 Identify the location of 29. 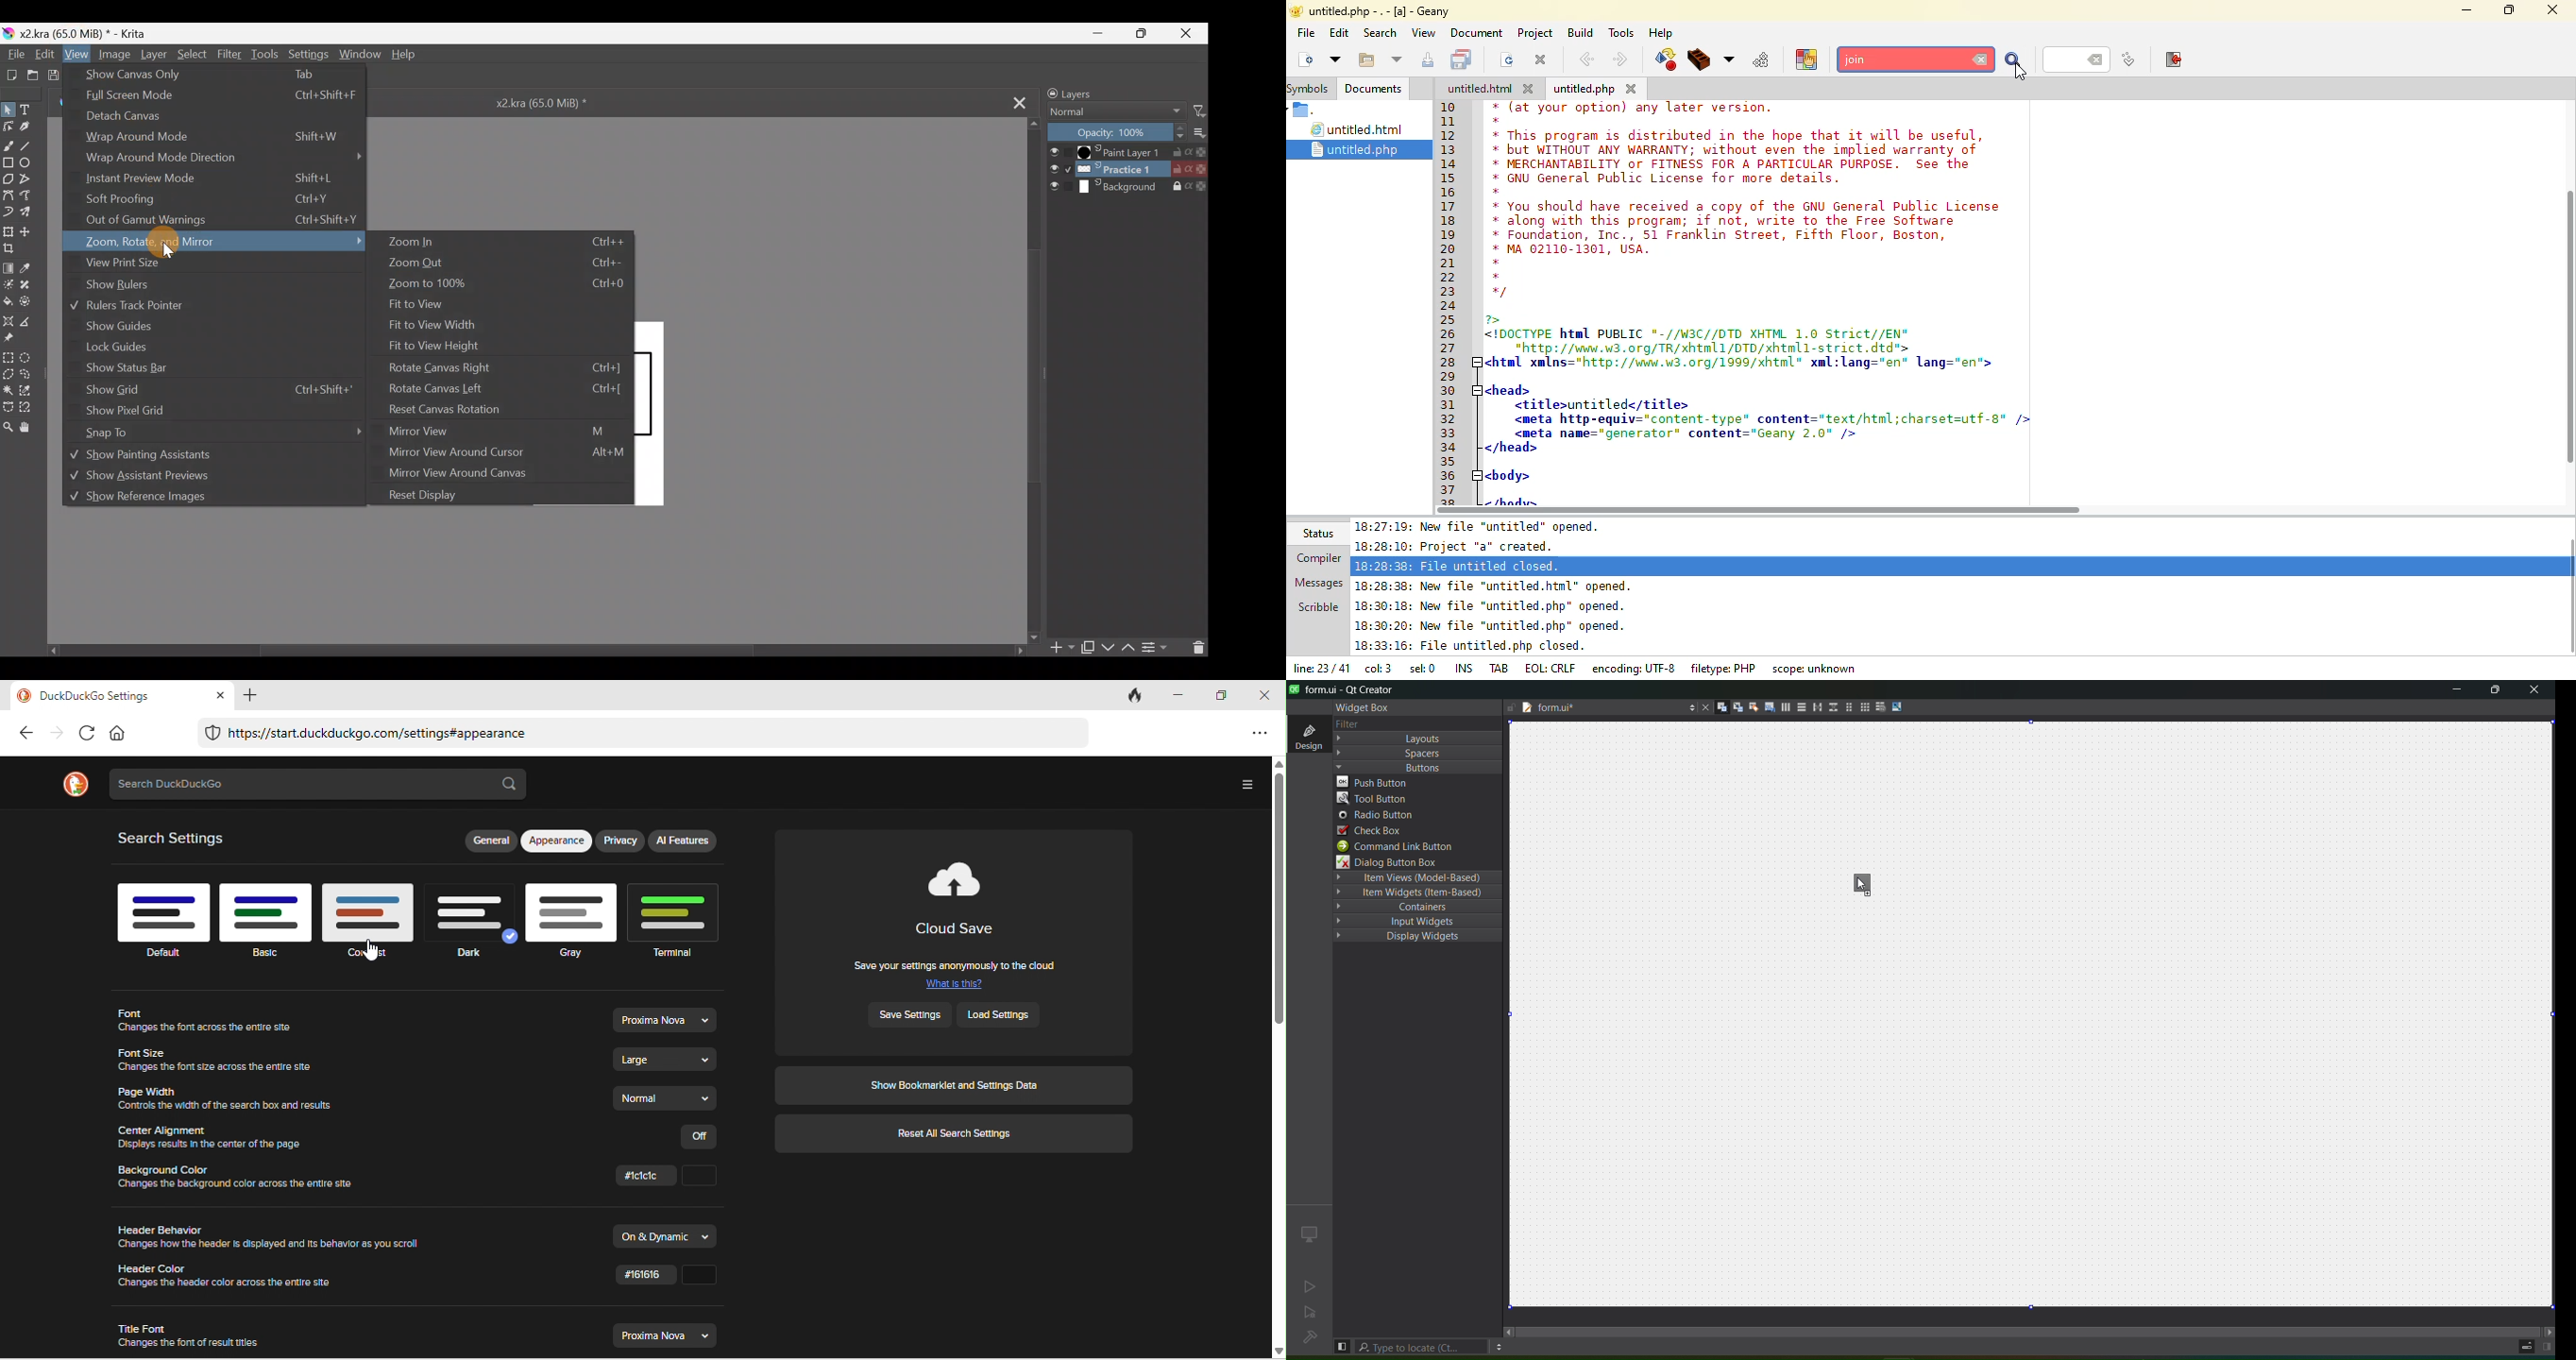
(1450, 375).